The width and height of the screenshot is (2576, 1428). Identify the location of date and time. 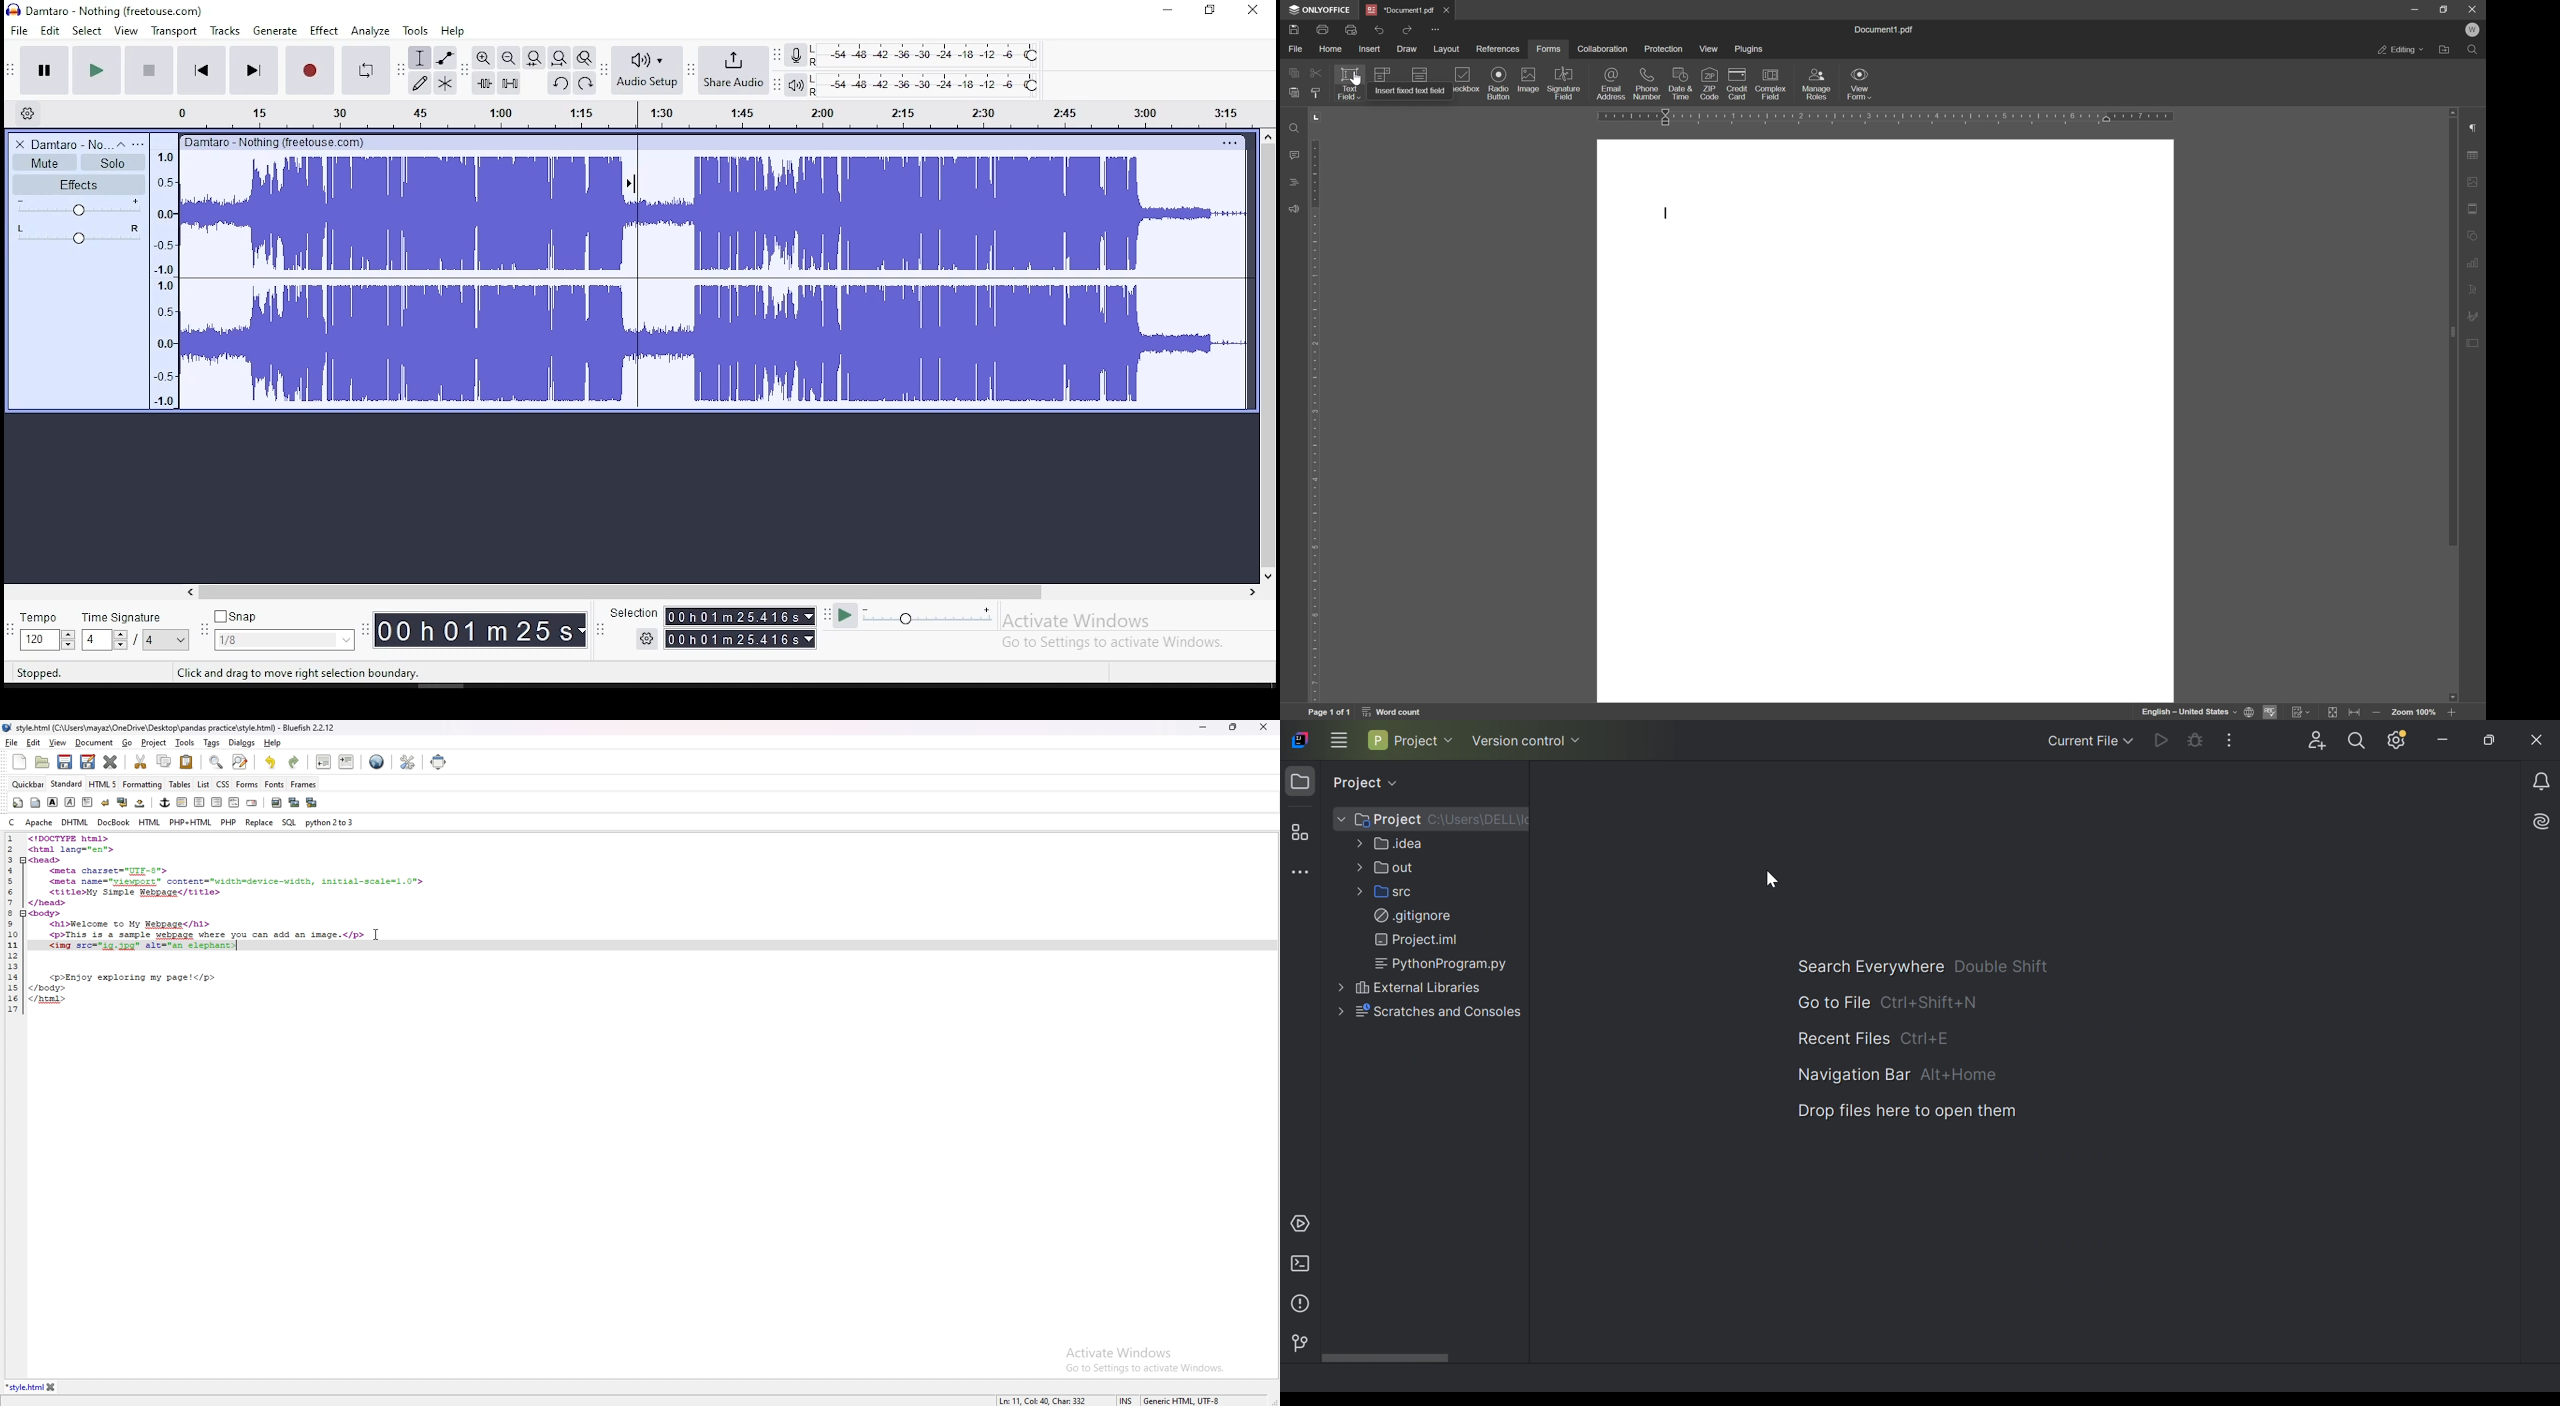
(1680, 84).